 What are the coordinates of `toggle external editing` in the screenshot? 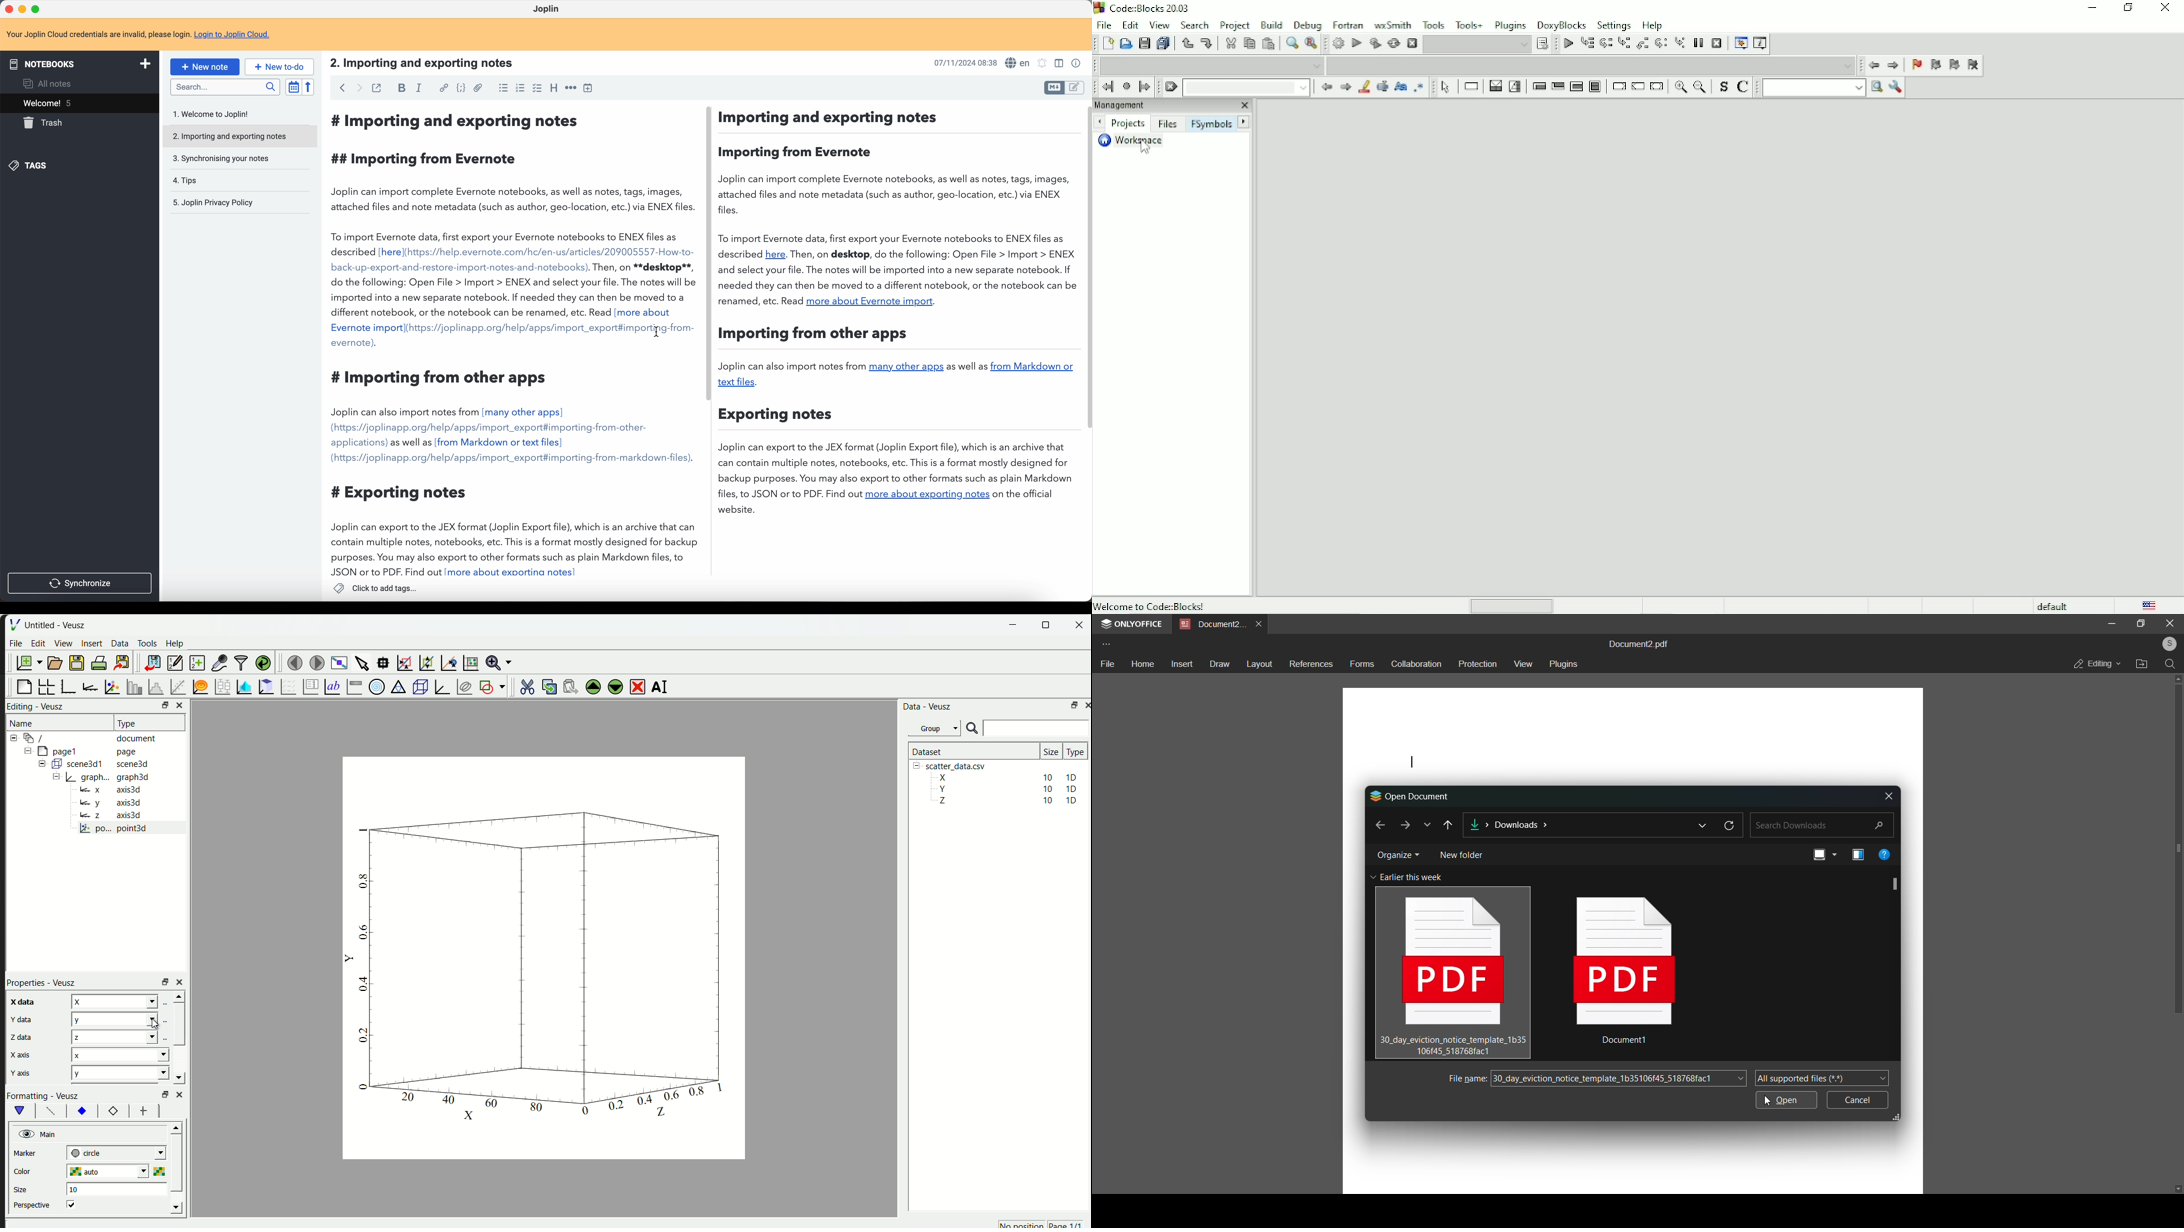 It's located at (377, 88).